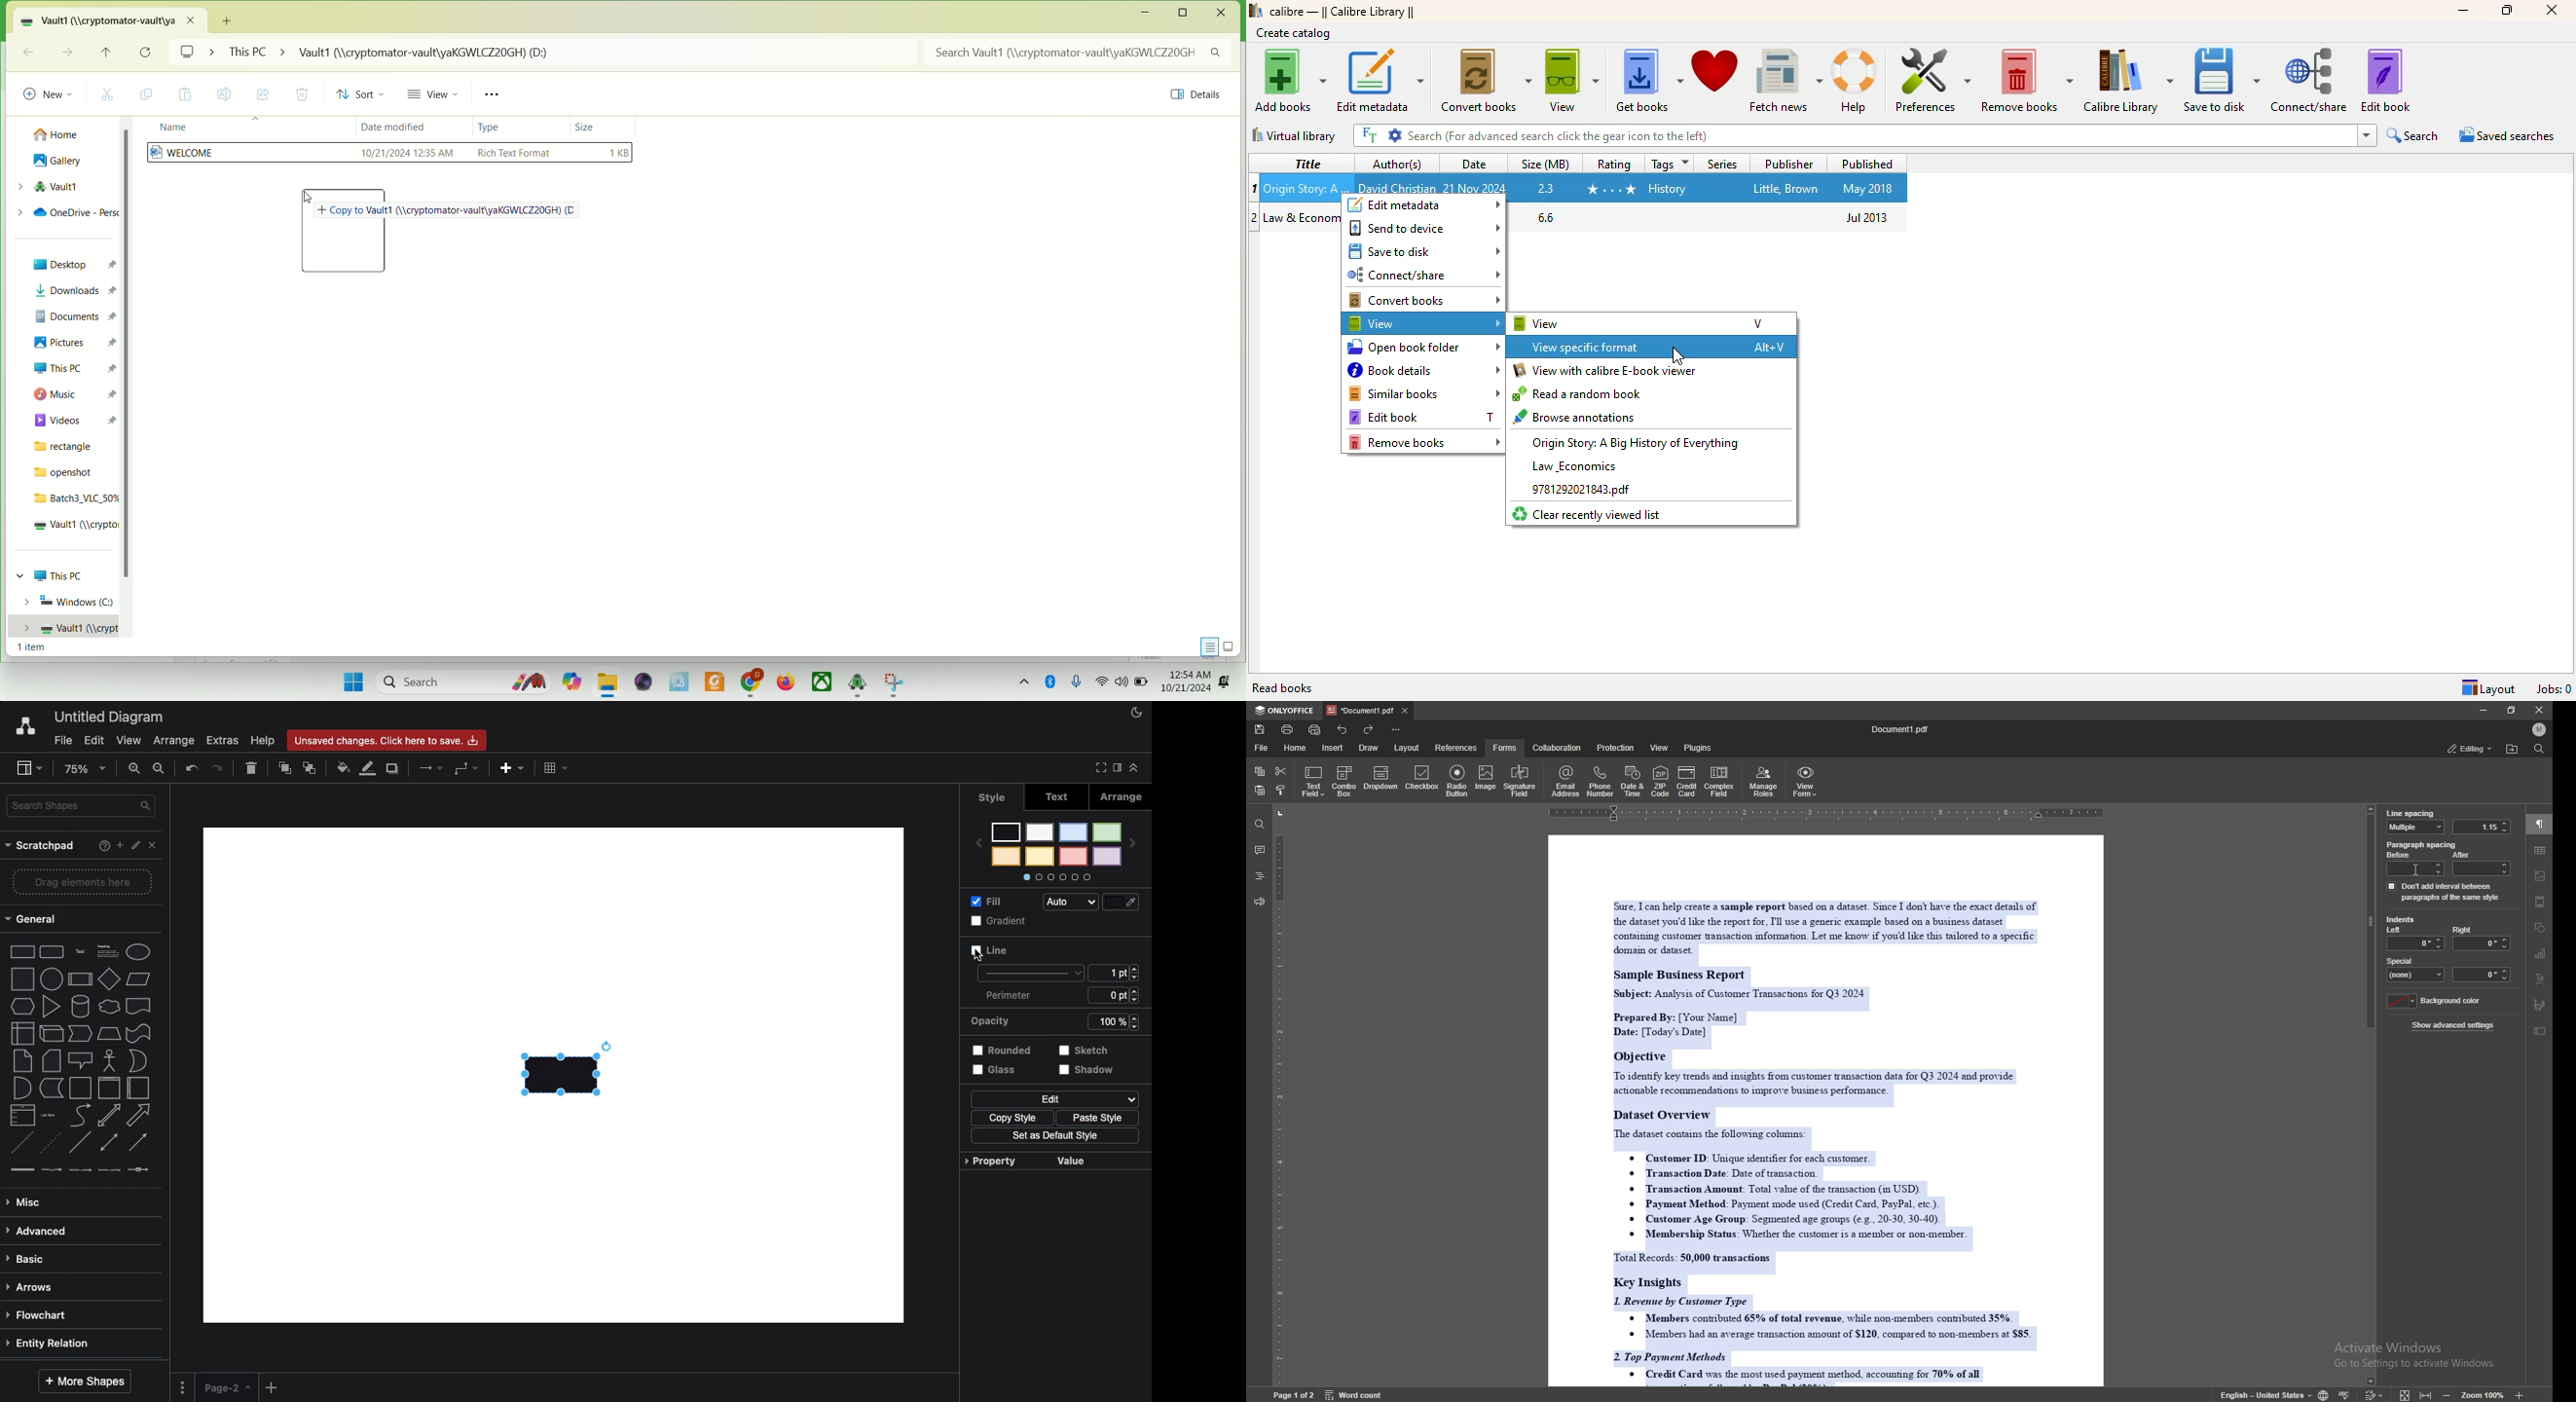 Image resolution: width=2576 pixels, height=1428 pixels. What do you see at coordinates (52, 979) in the screenshot?
I see `circle` at bounding box center [52, 979].